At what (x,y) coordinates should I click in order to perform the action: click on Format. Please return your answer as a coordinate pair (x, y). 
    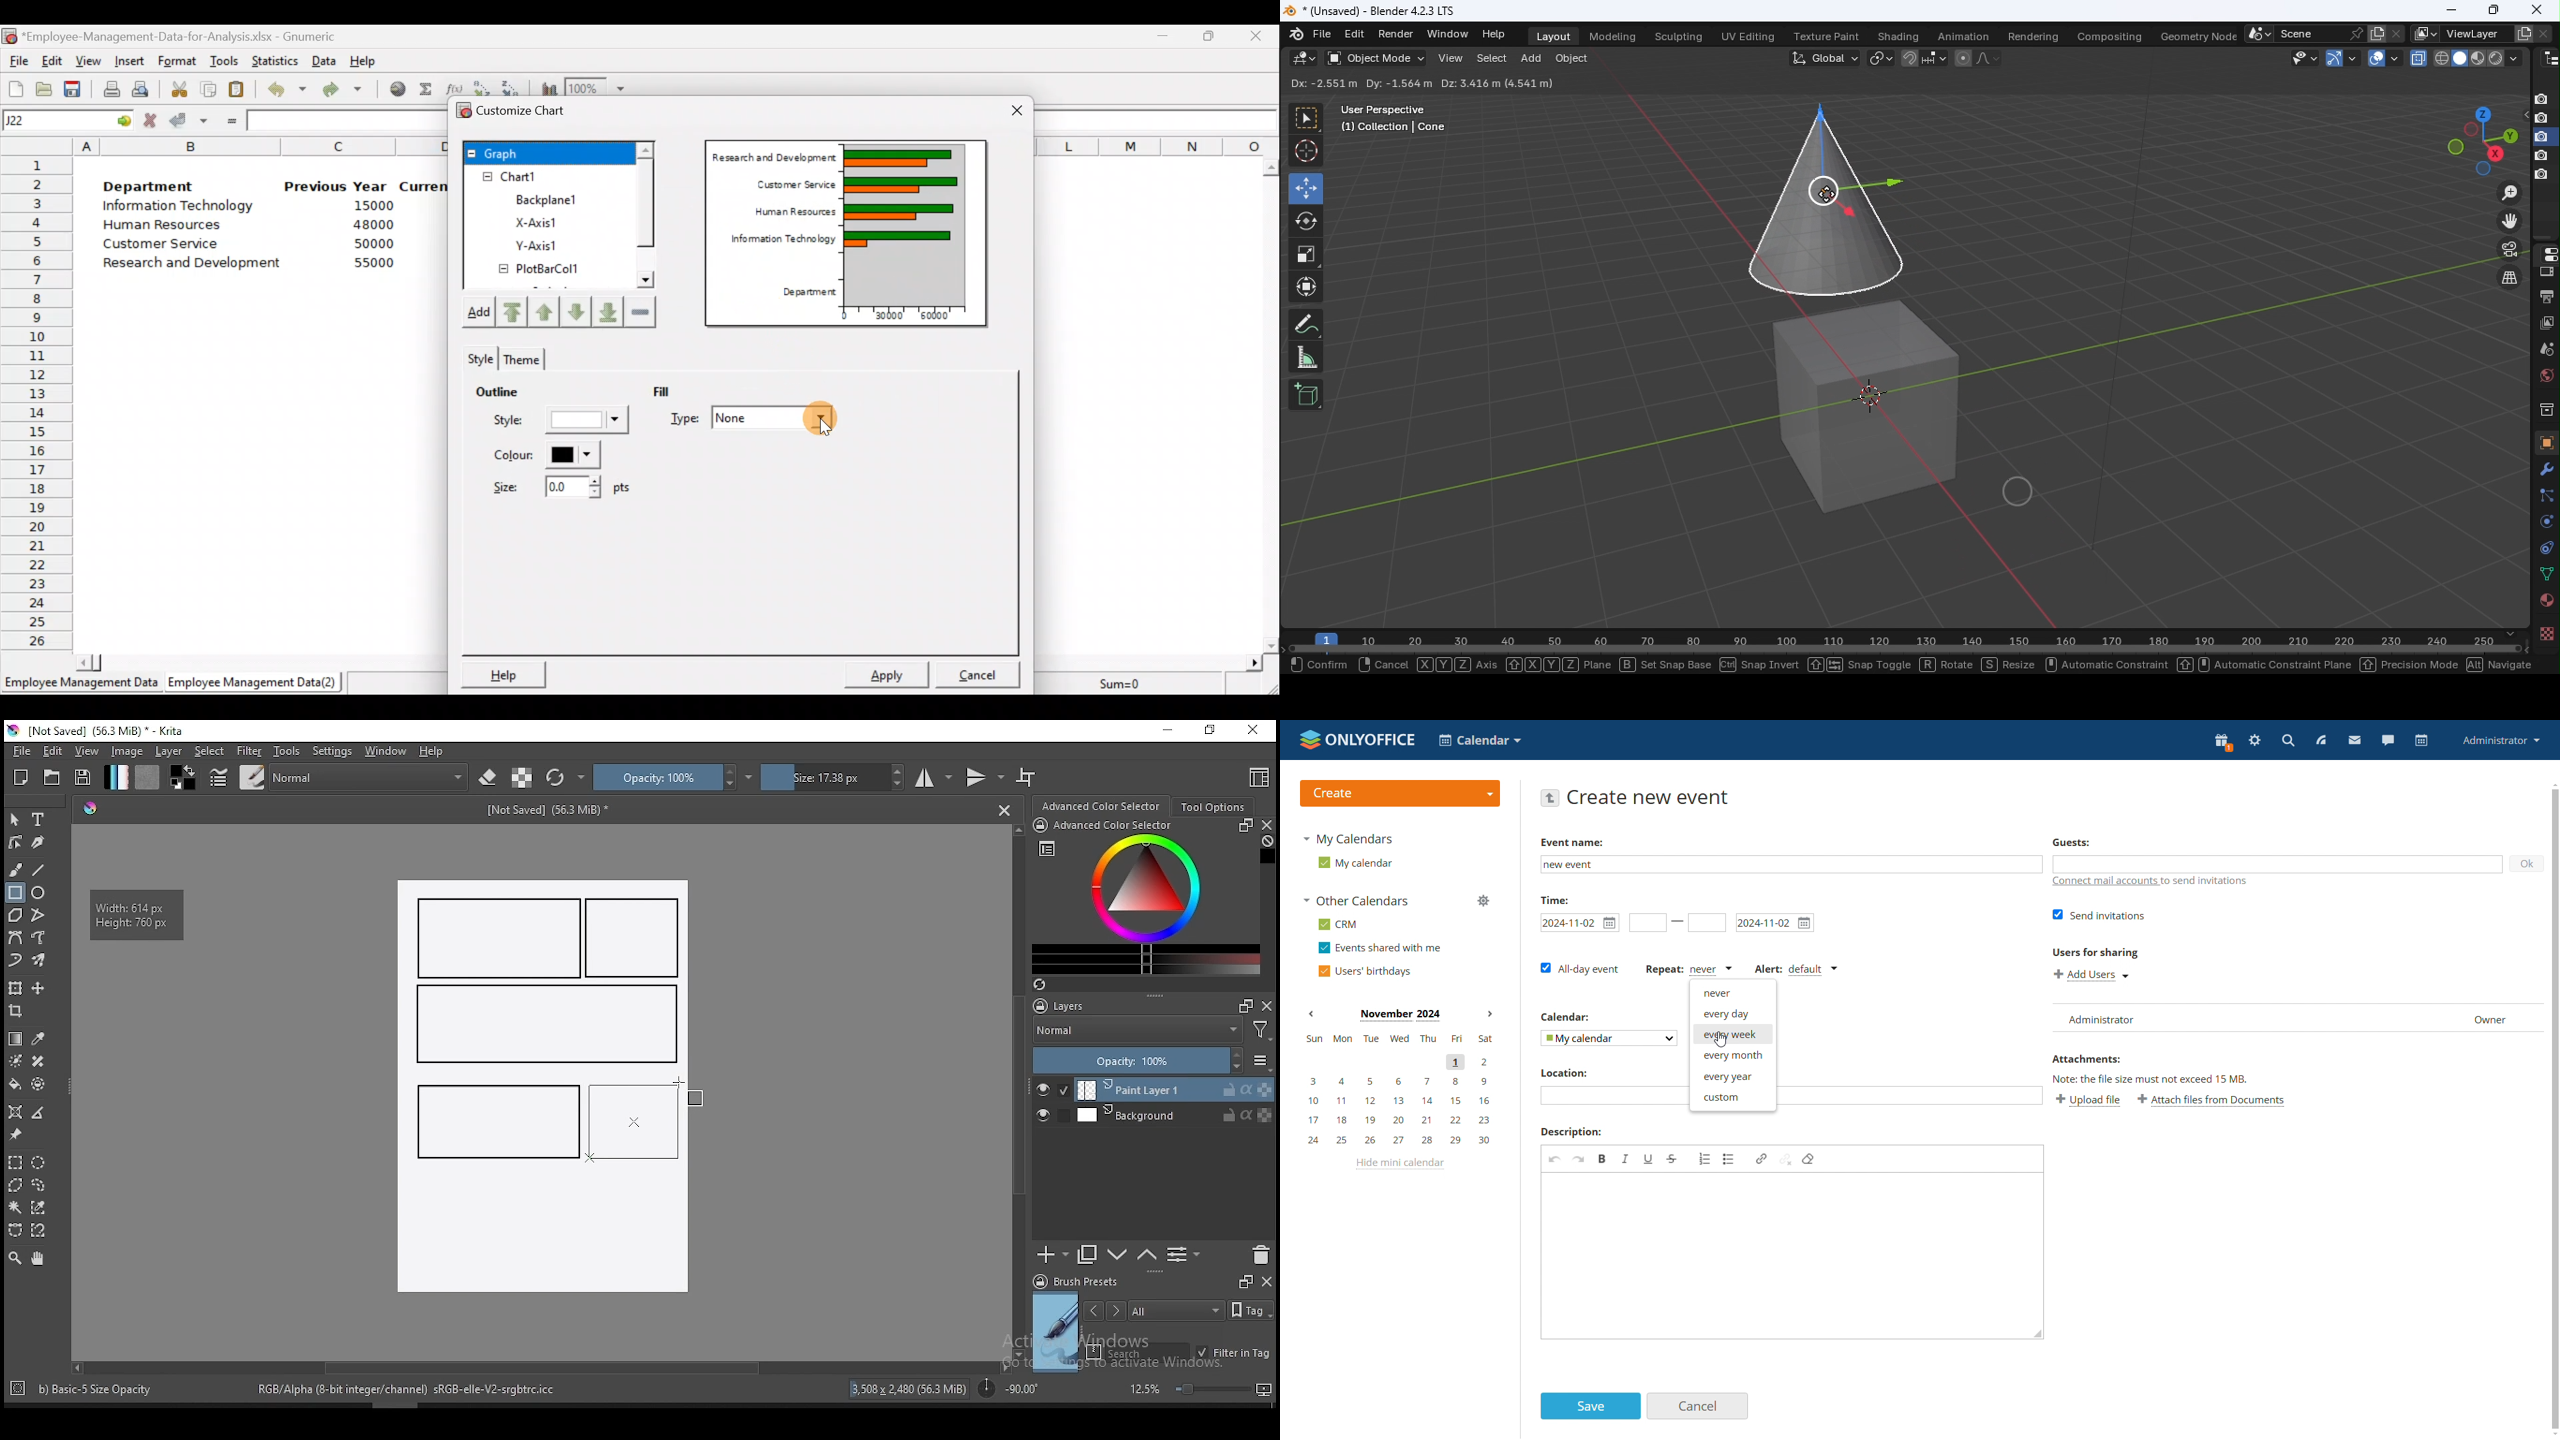
    Looking at the image, I should click on (179, 59).